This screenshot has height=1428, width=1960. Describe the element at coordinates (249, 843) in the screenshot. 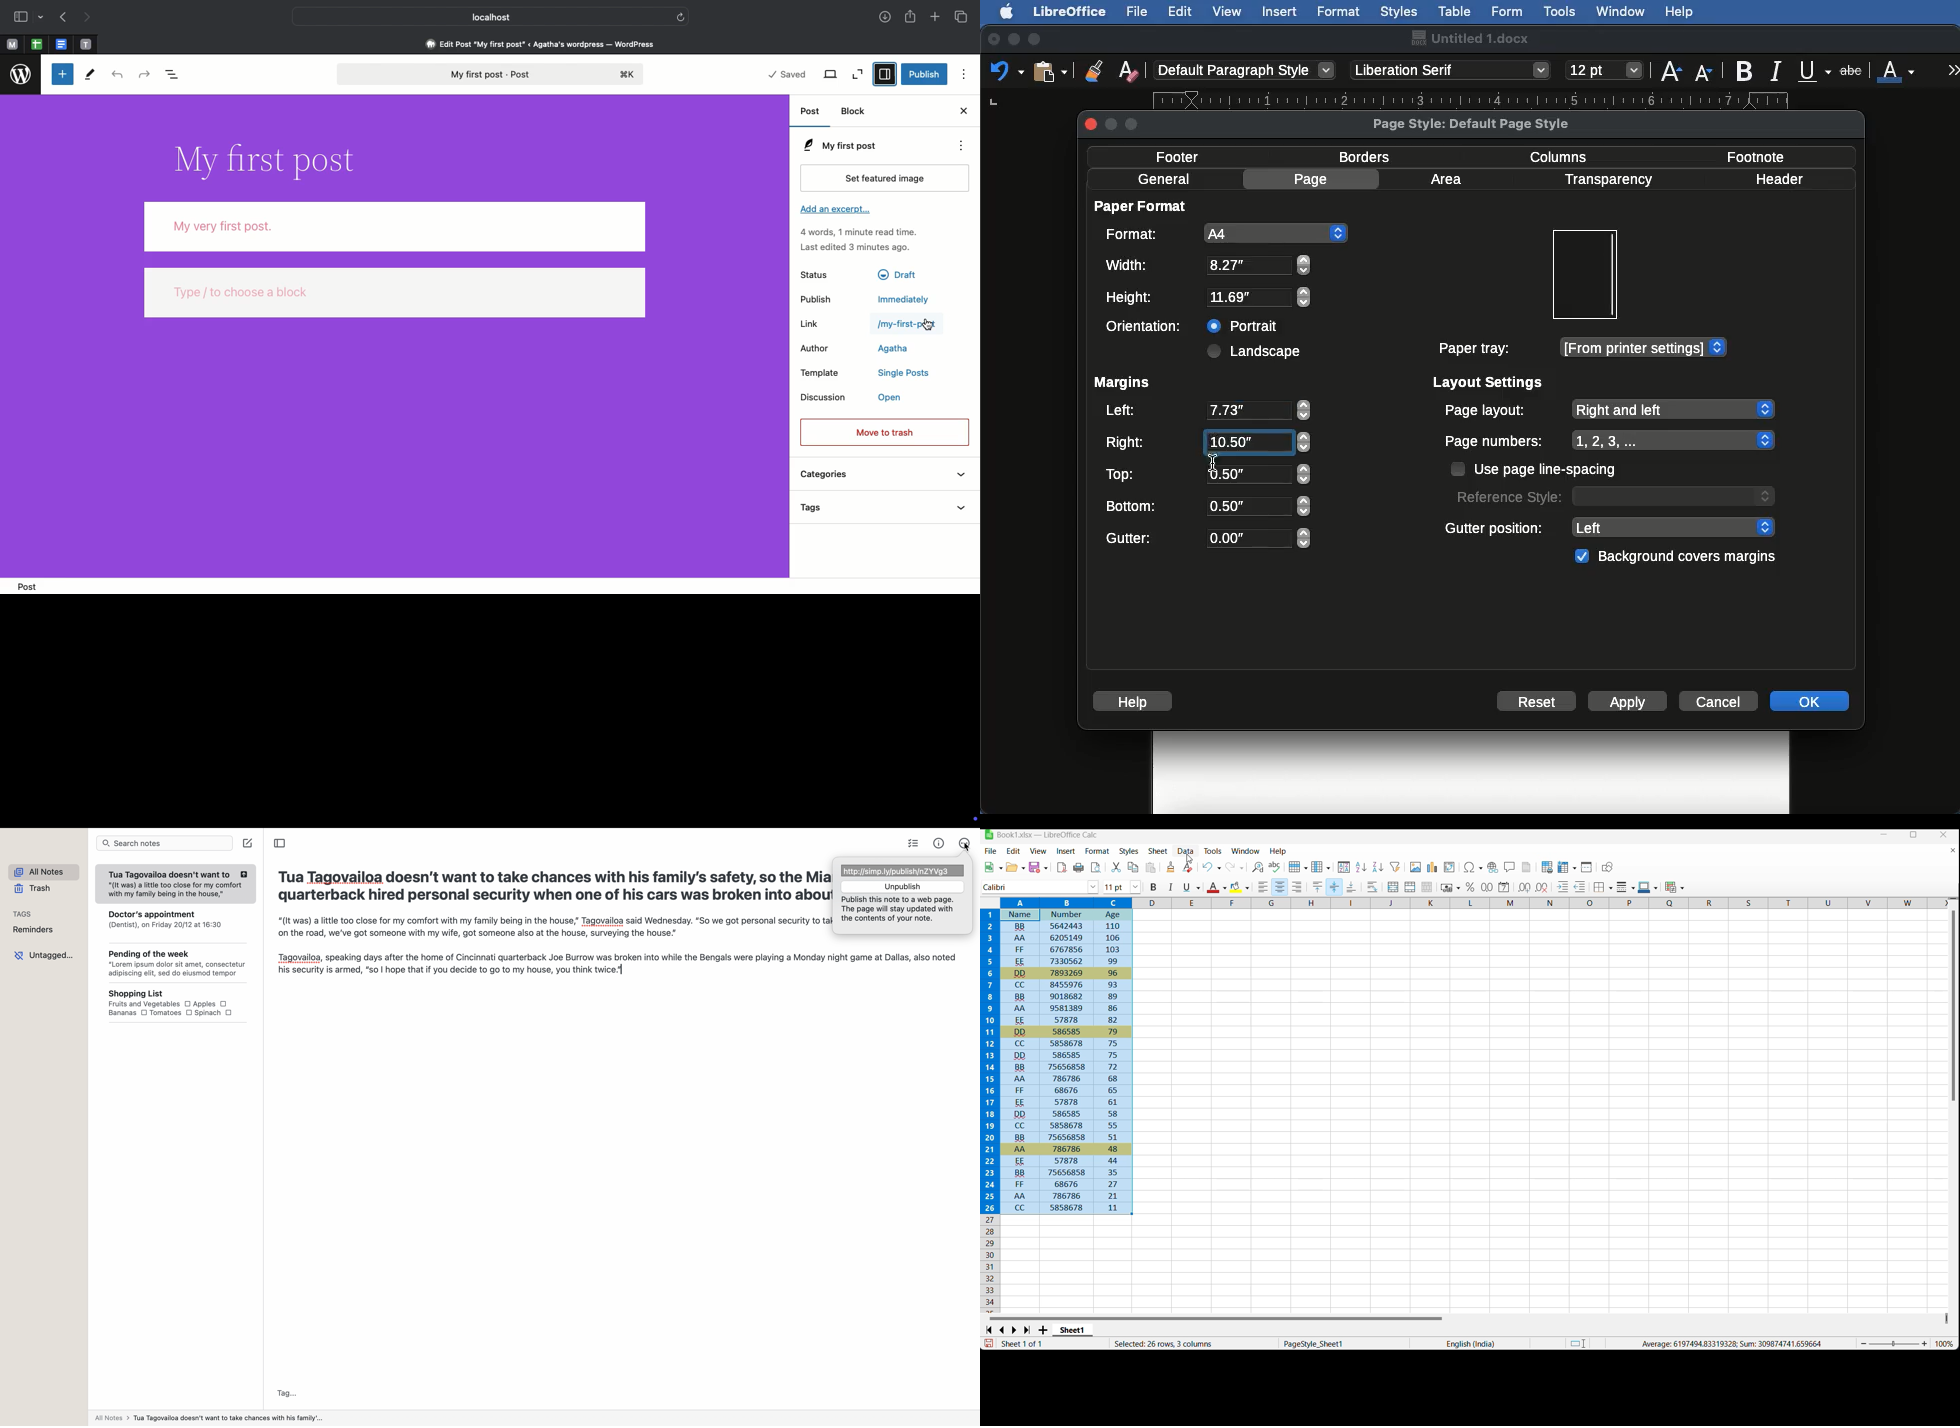

I see `create note` at that location.